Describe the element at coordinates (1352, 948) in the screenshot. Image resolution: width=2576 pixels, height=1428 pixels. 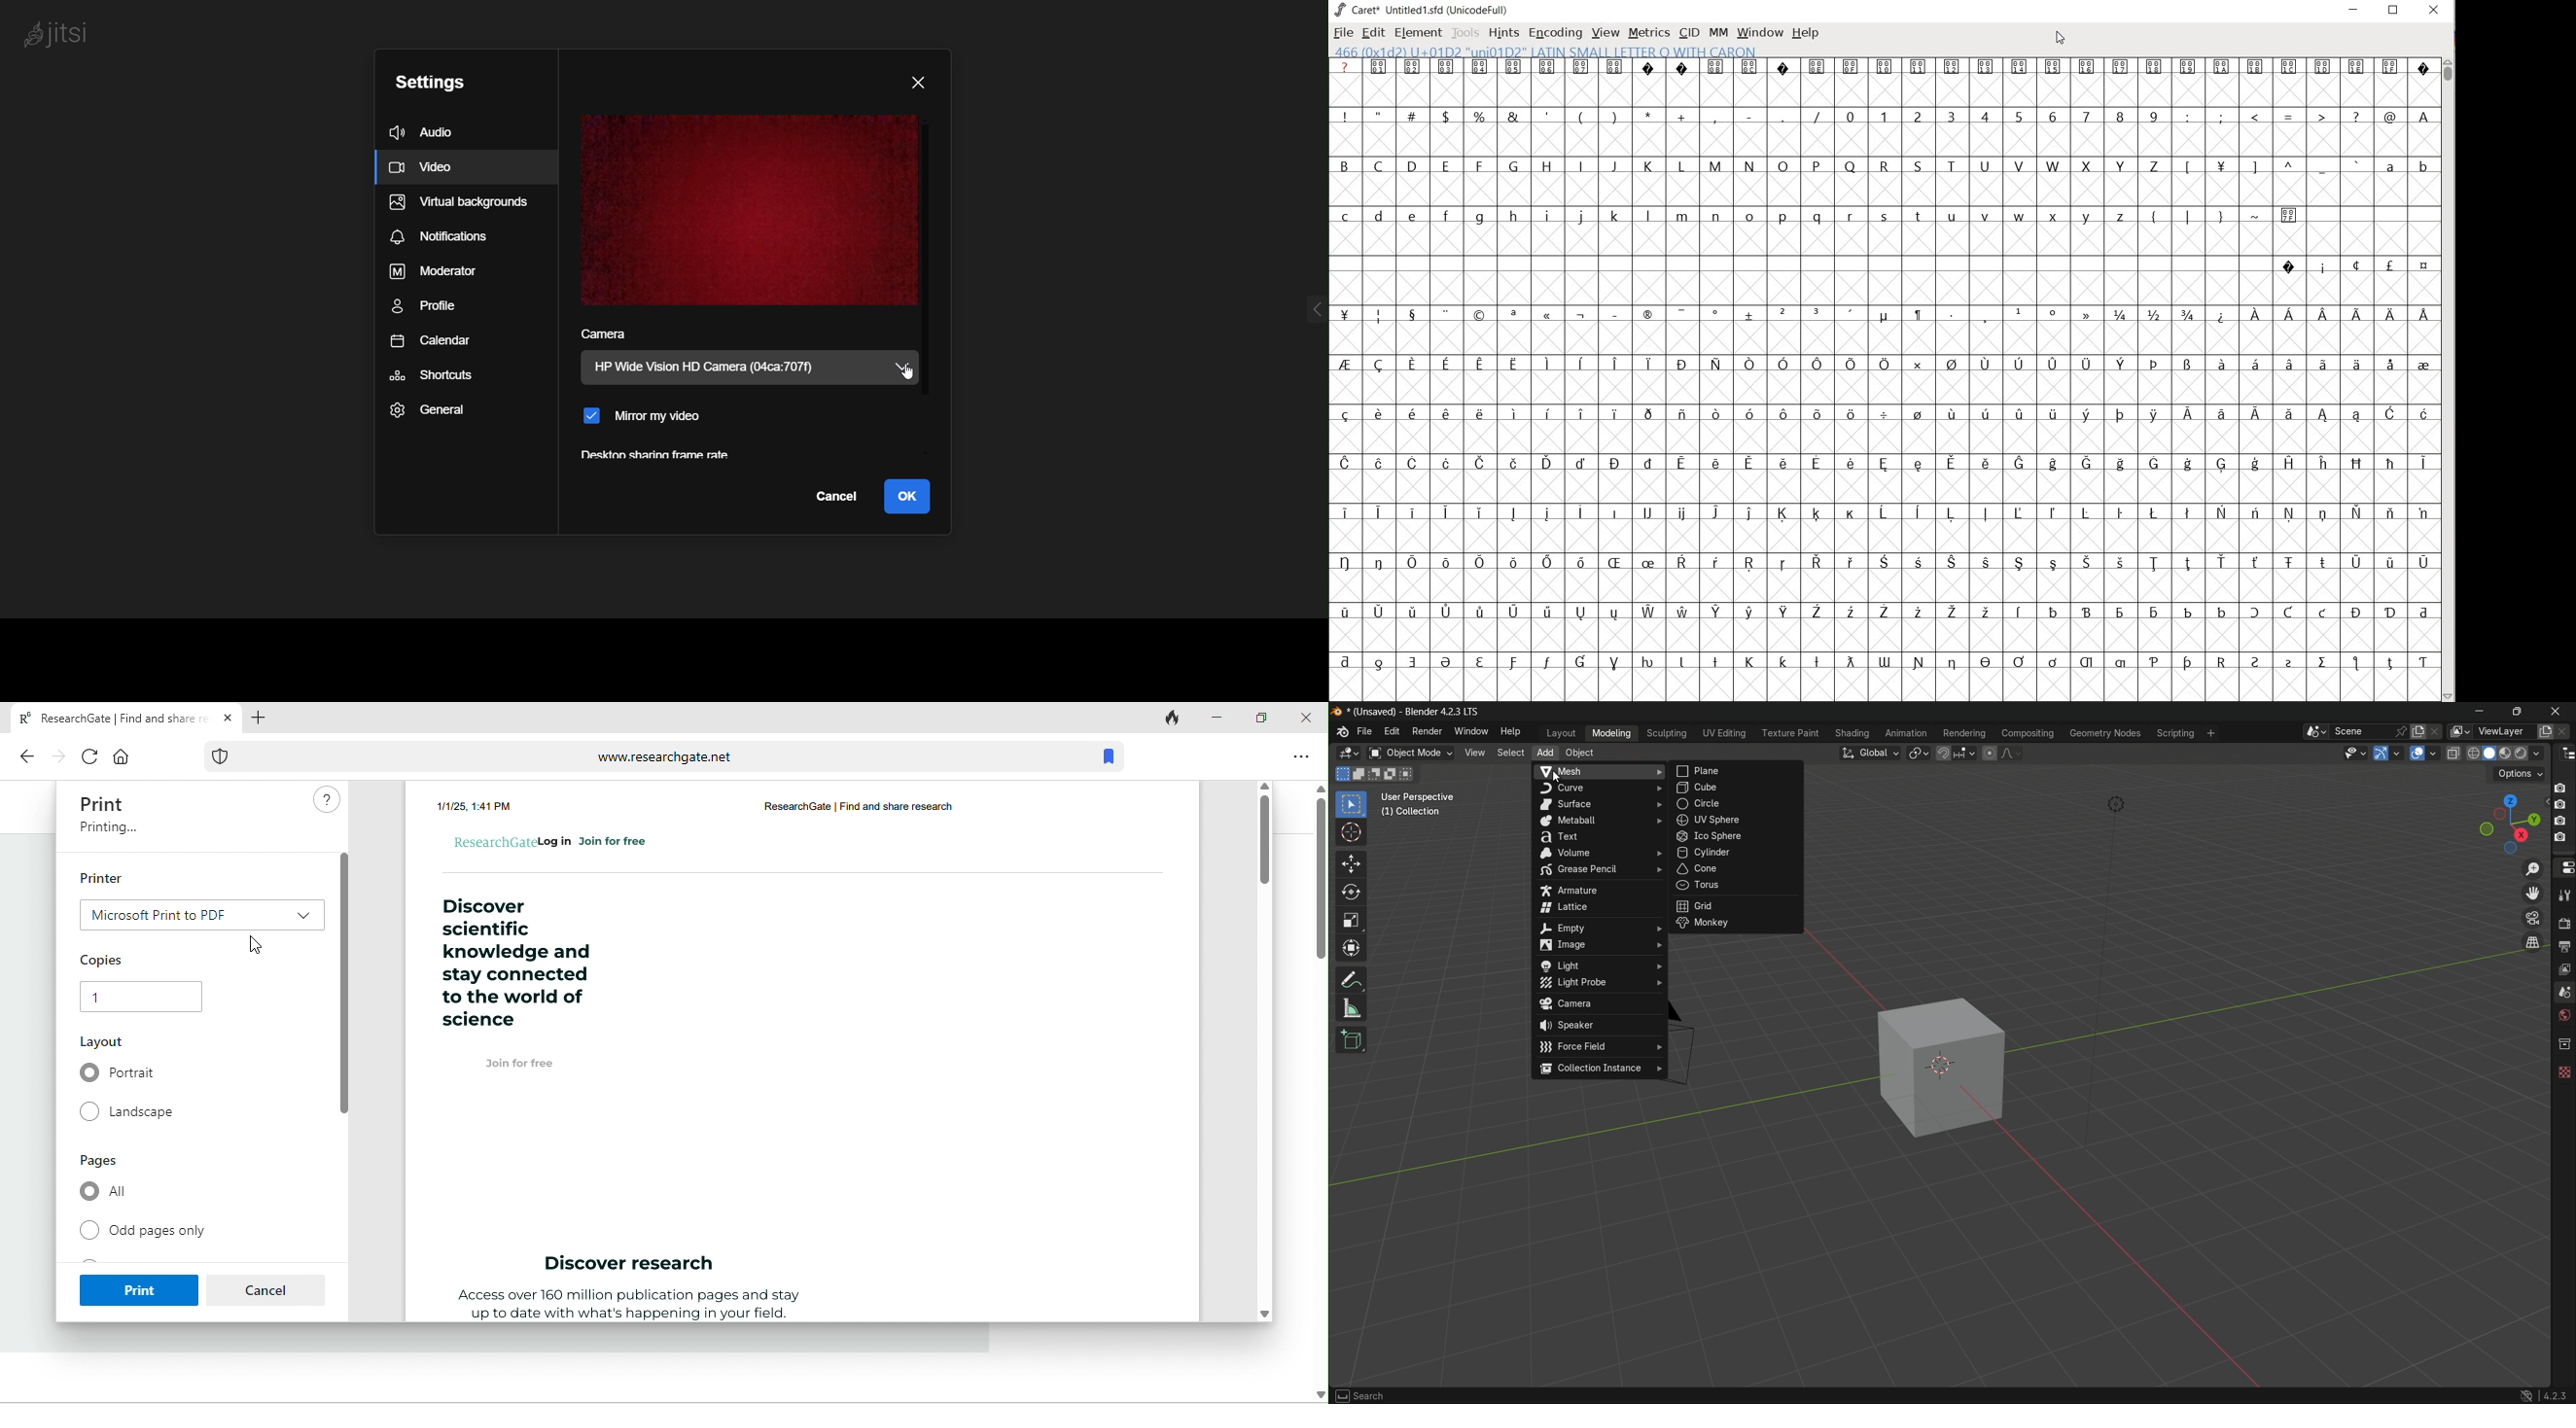
I see `transform` at that location.